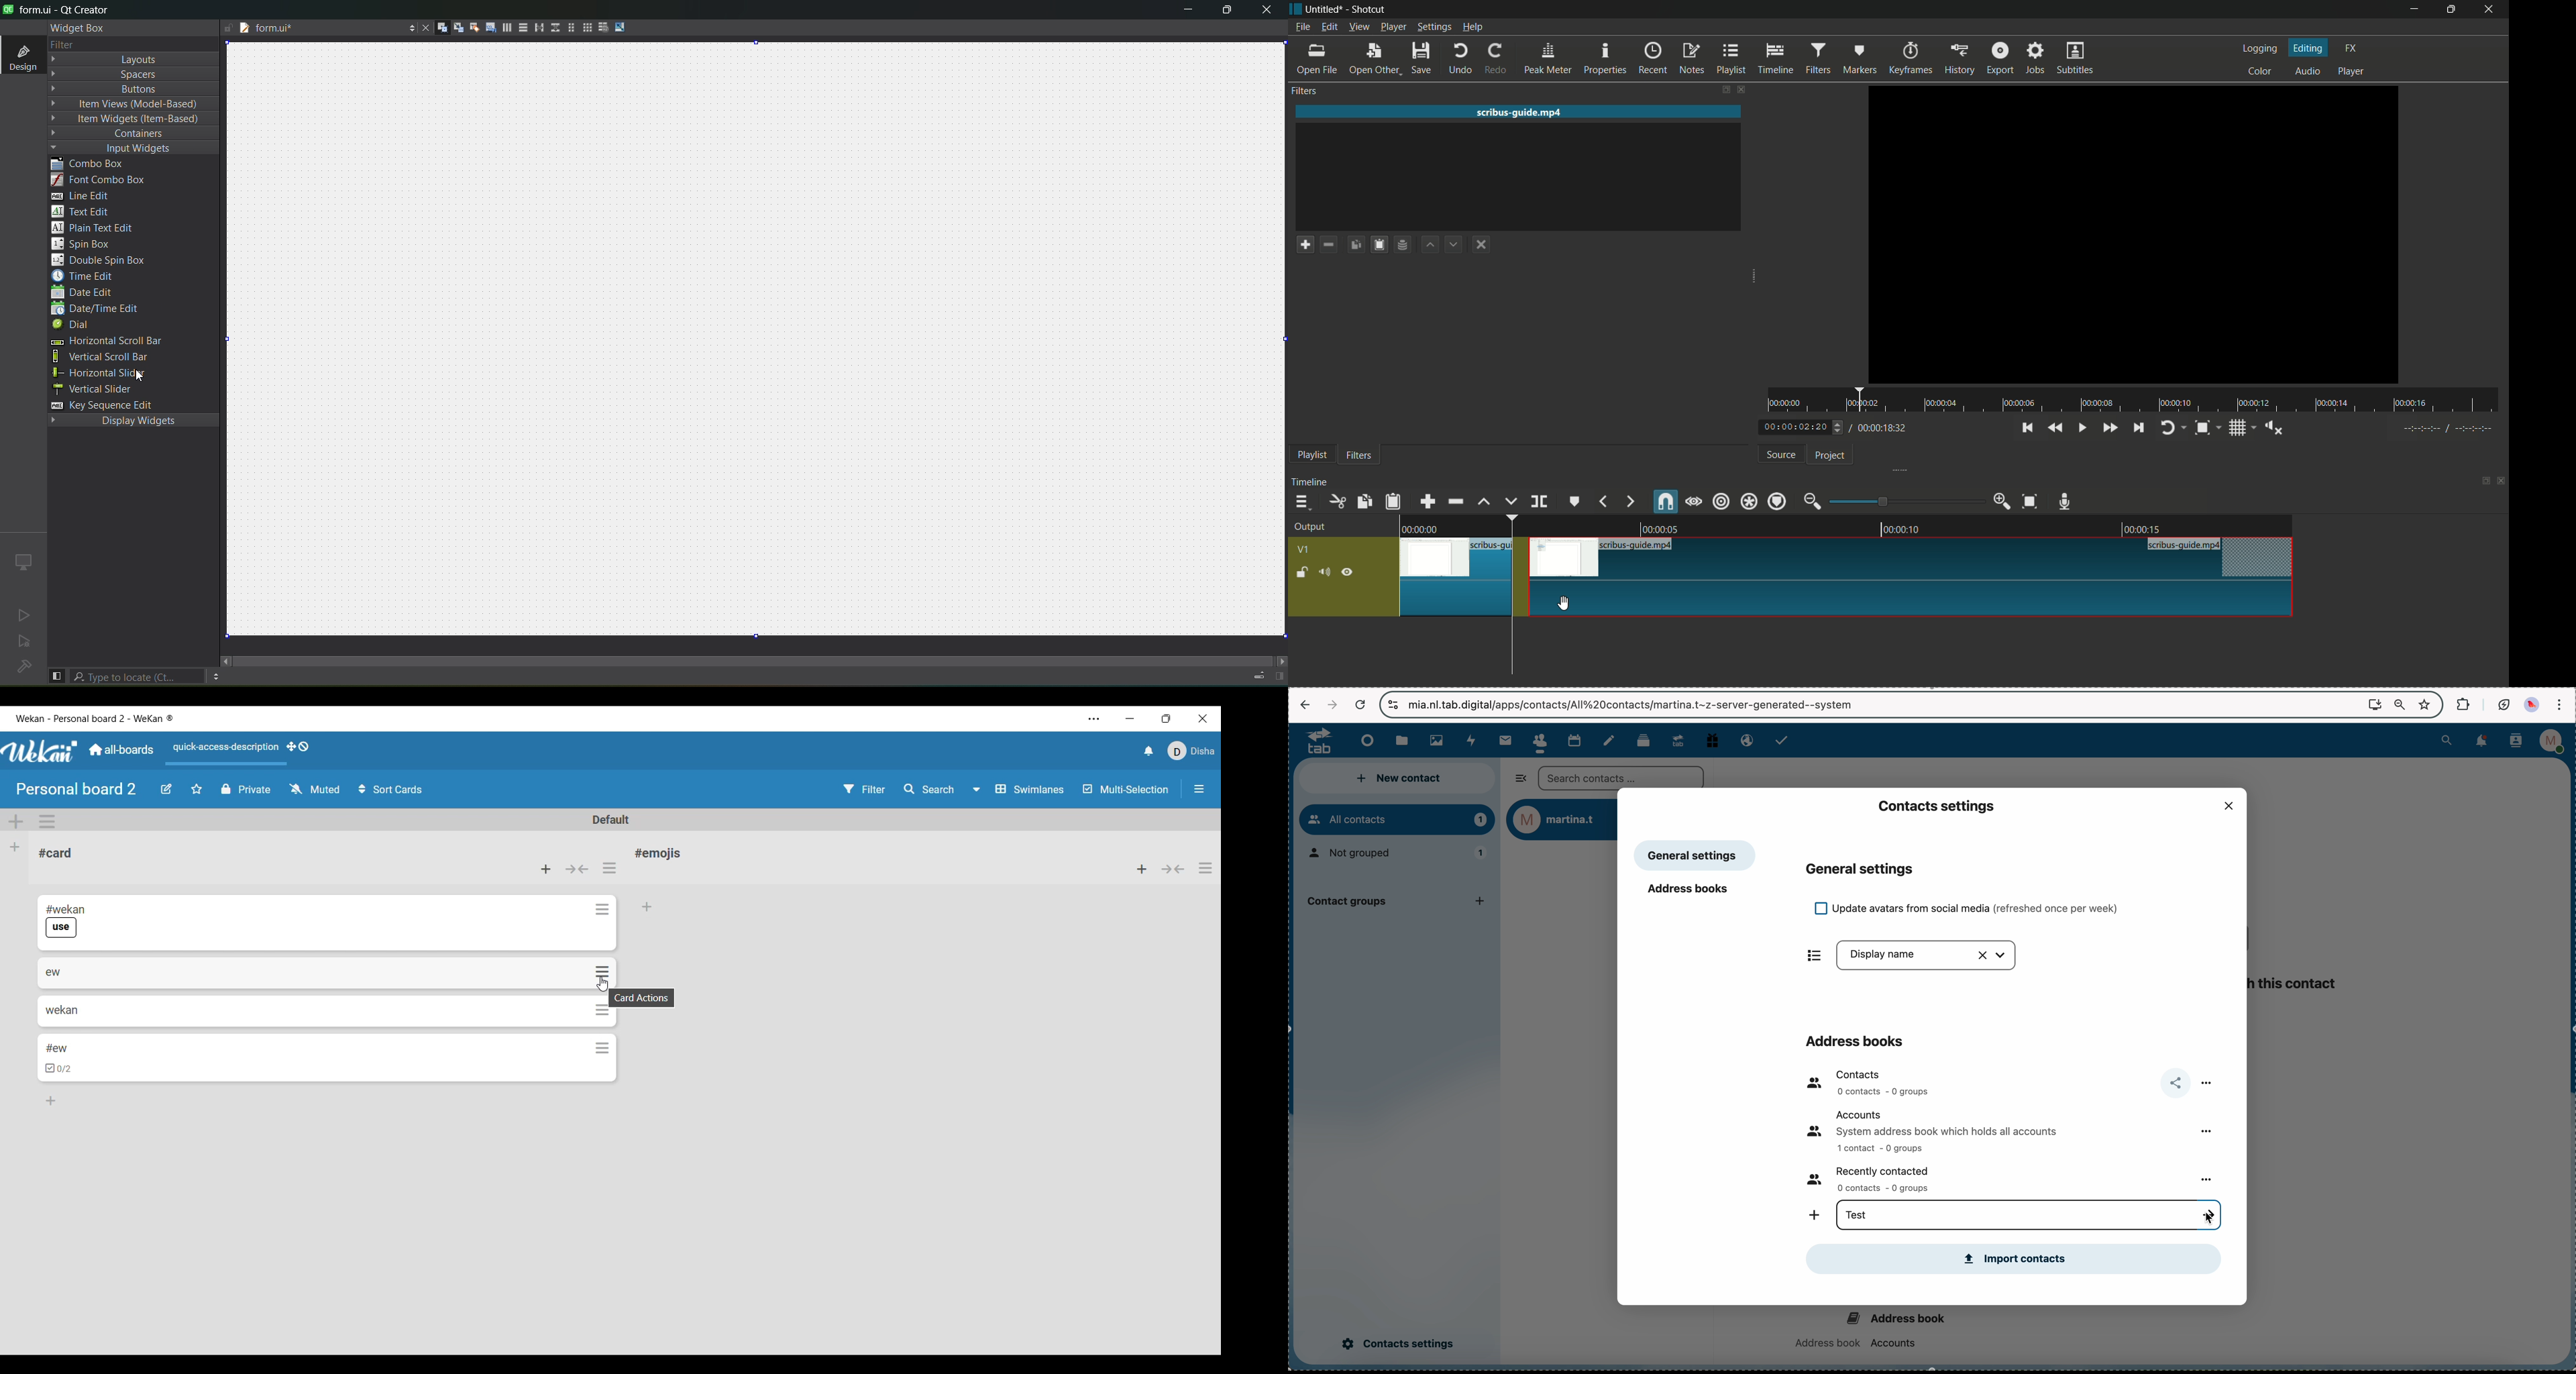  I want to click on close timeline, so click(2502, 482).